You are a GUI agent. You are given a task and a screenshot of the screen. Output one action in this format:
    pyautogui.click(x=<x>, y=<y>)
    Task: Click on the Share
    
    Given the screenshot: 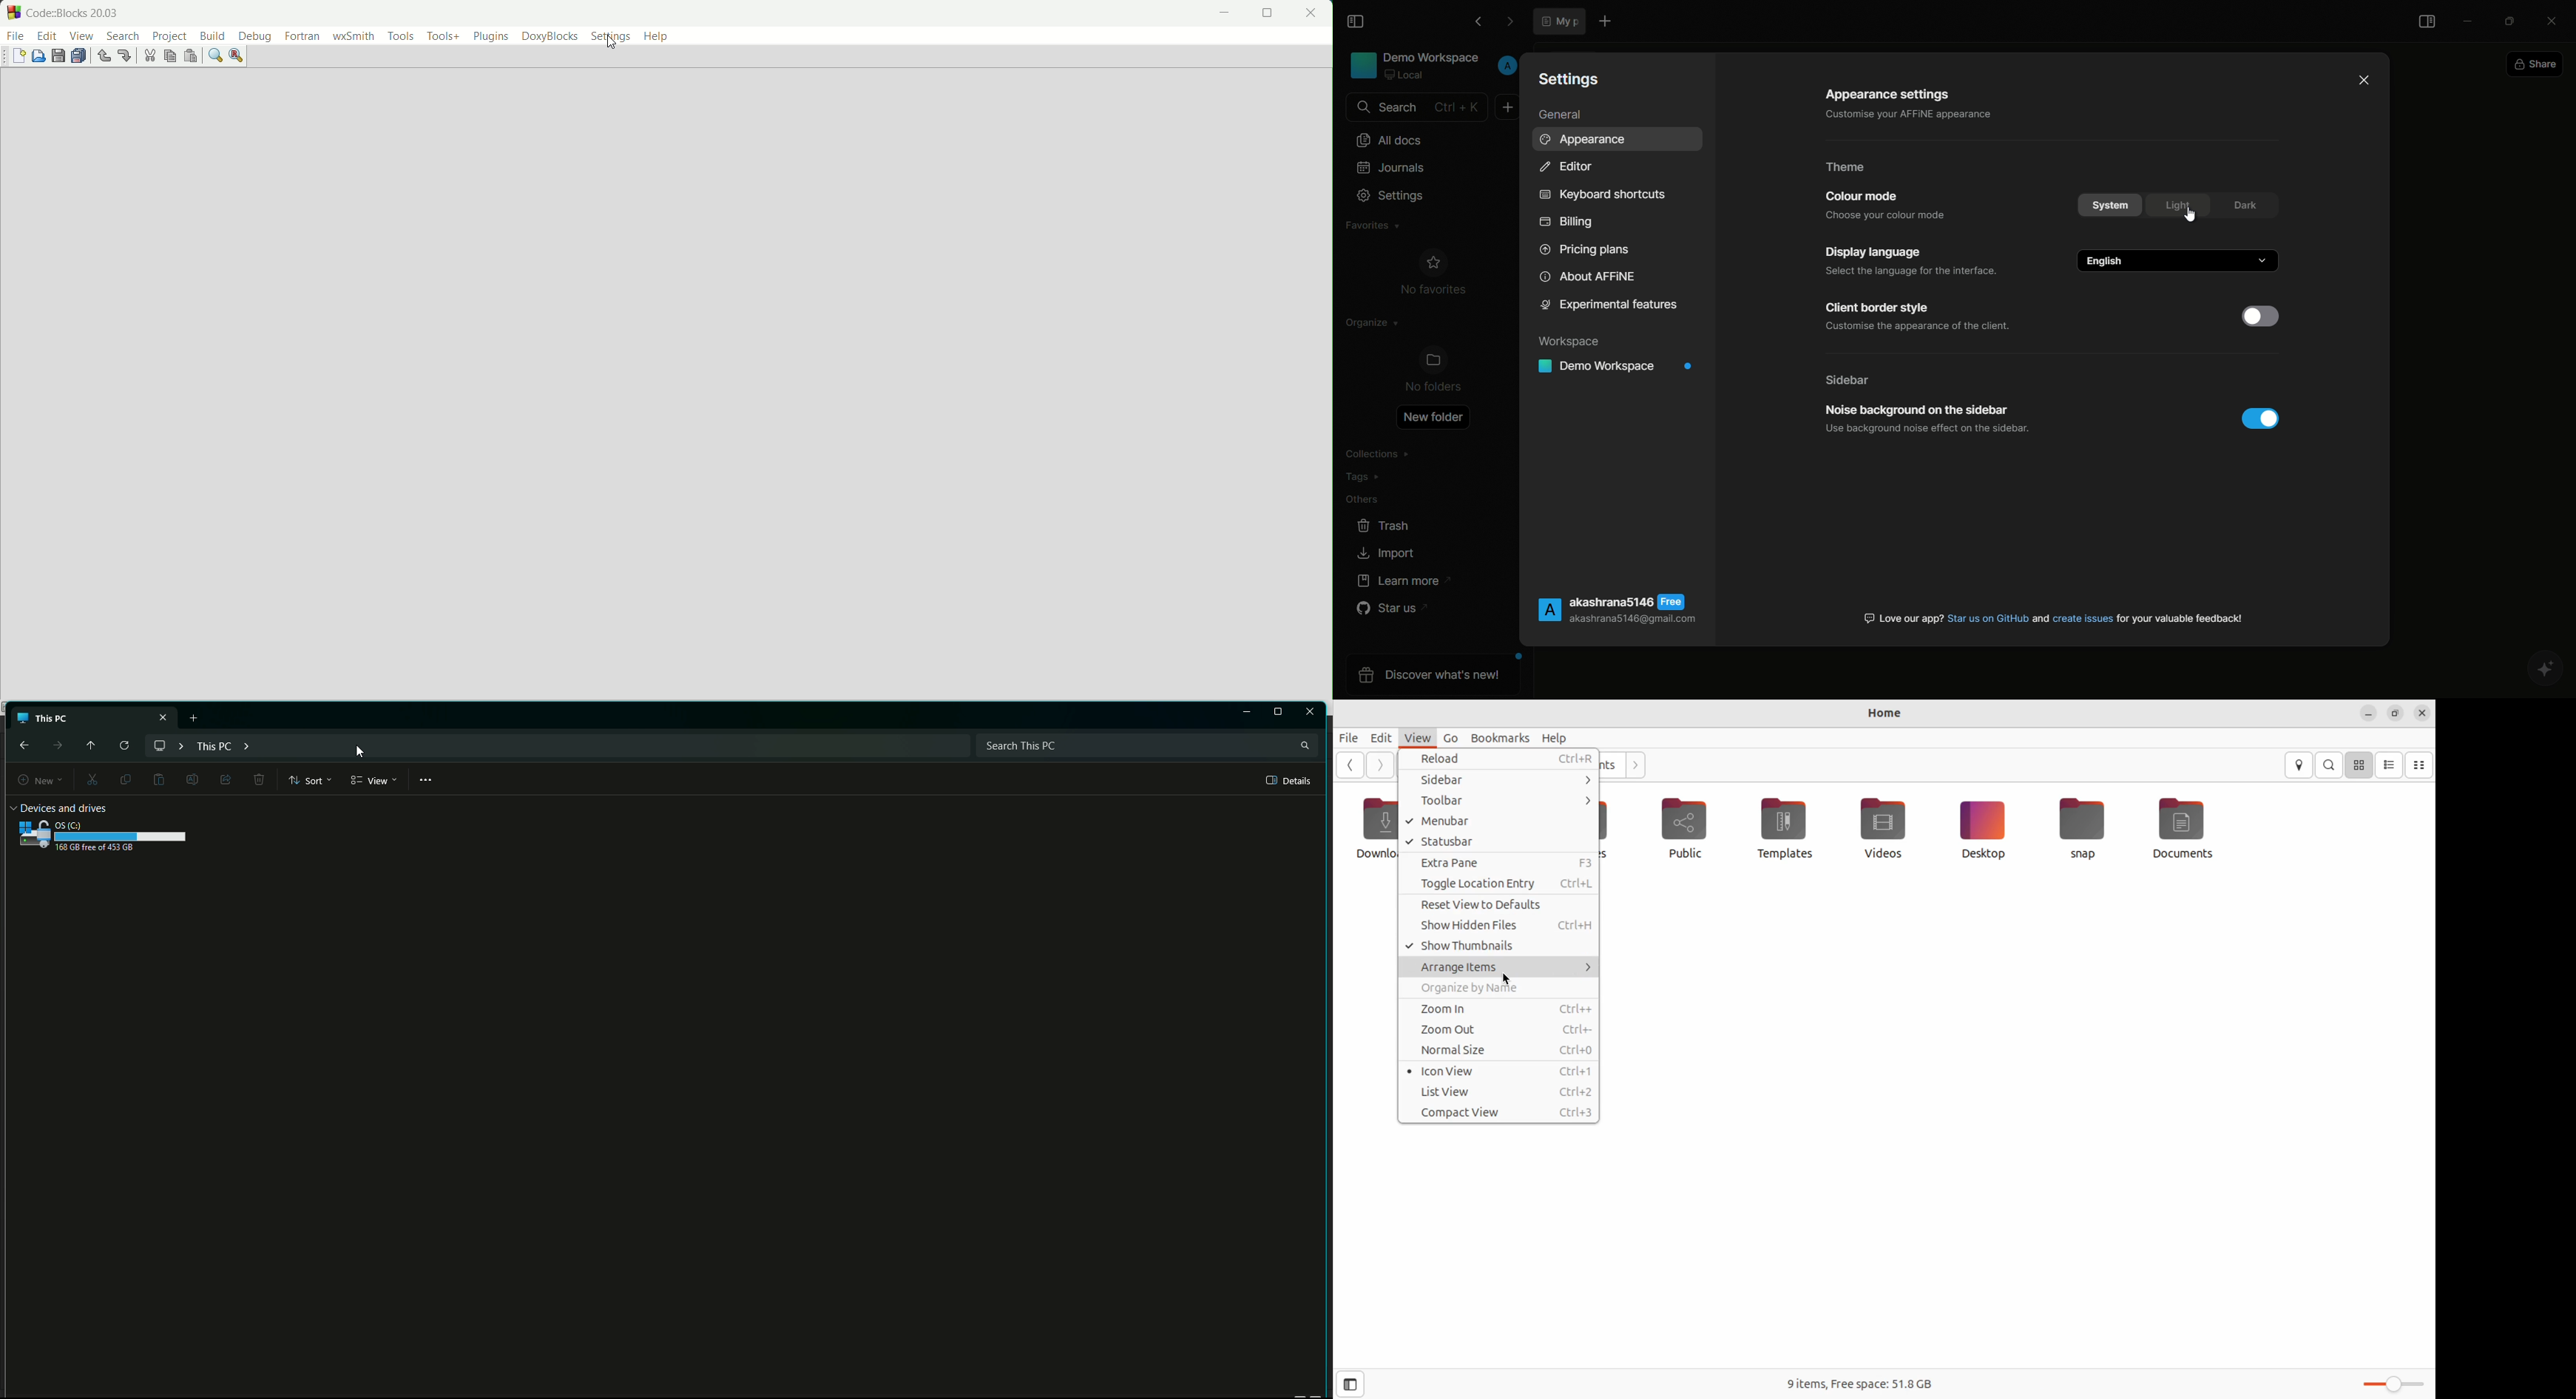 What is the action you would take?
    pyautogui.click(x=224, y=779)
    